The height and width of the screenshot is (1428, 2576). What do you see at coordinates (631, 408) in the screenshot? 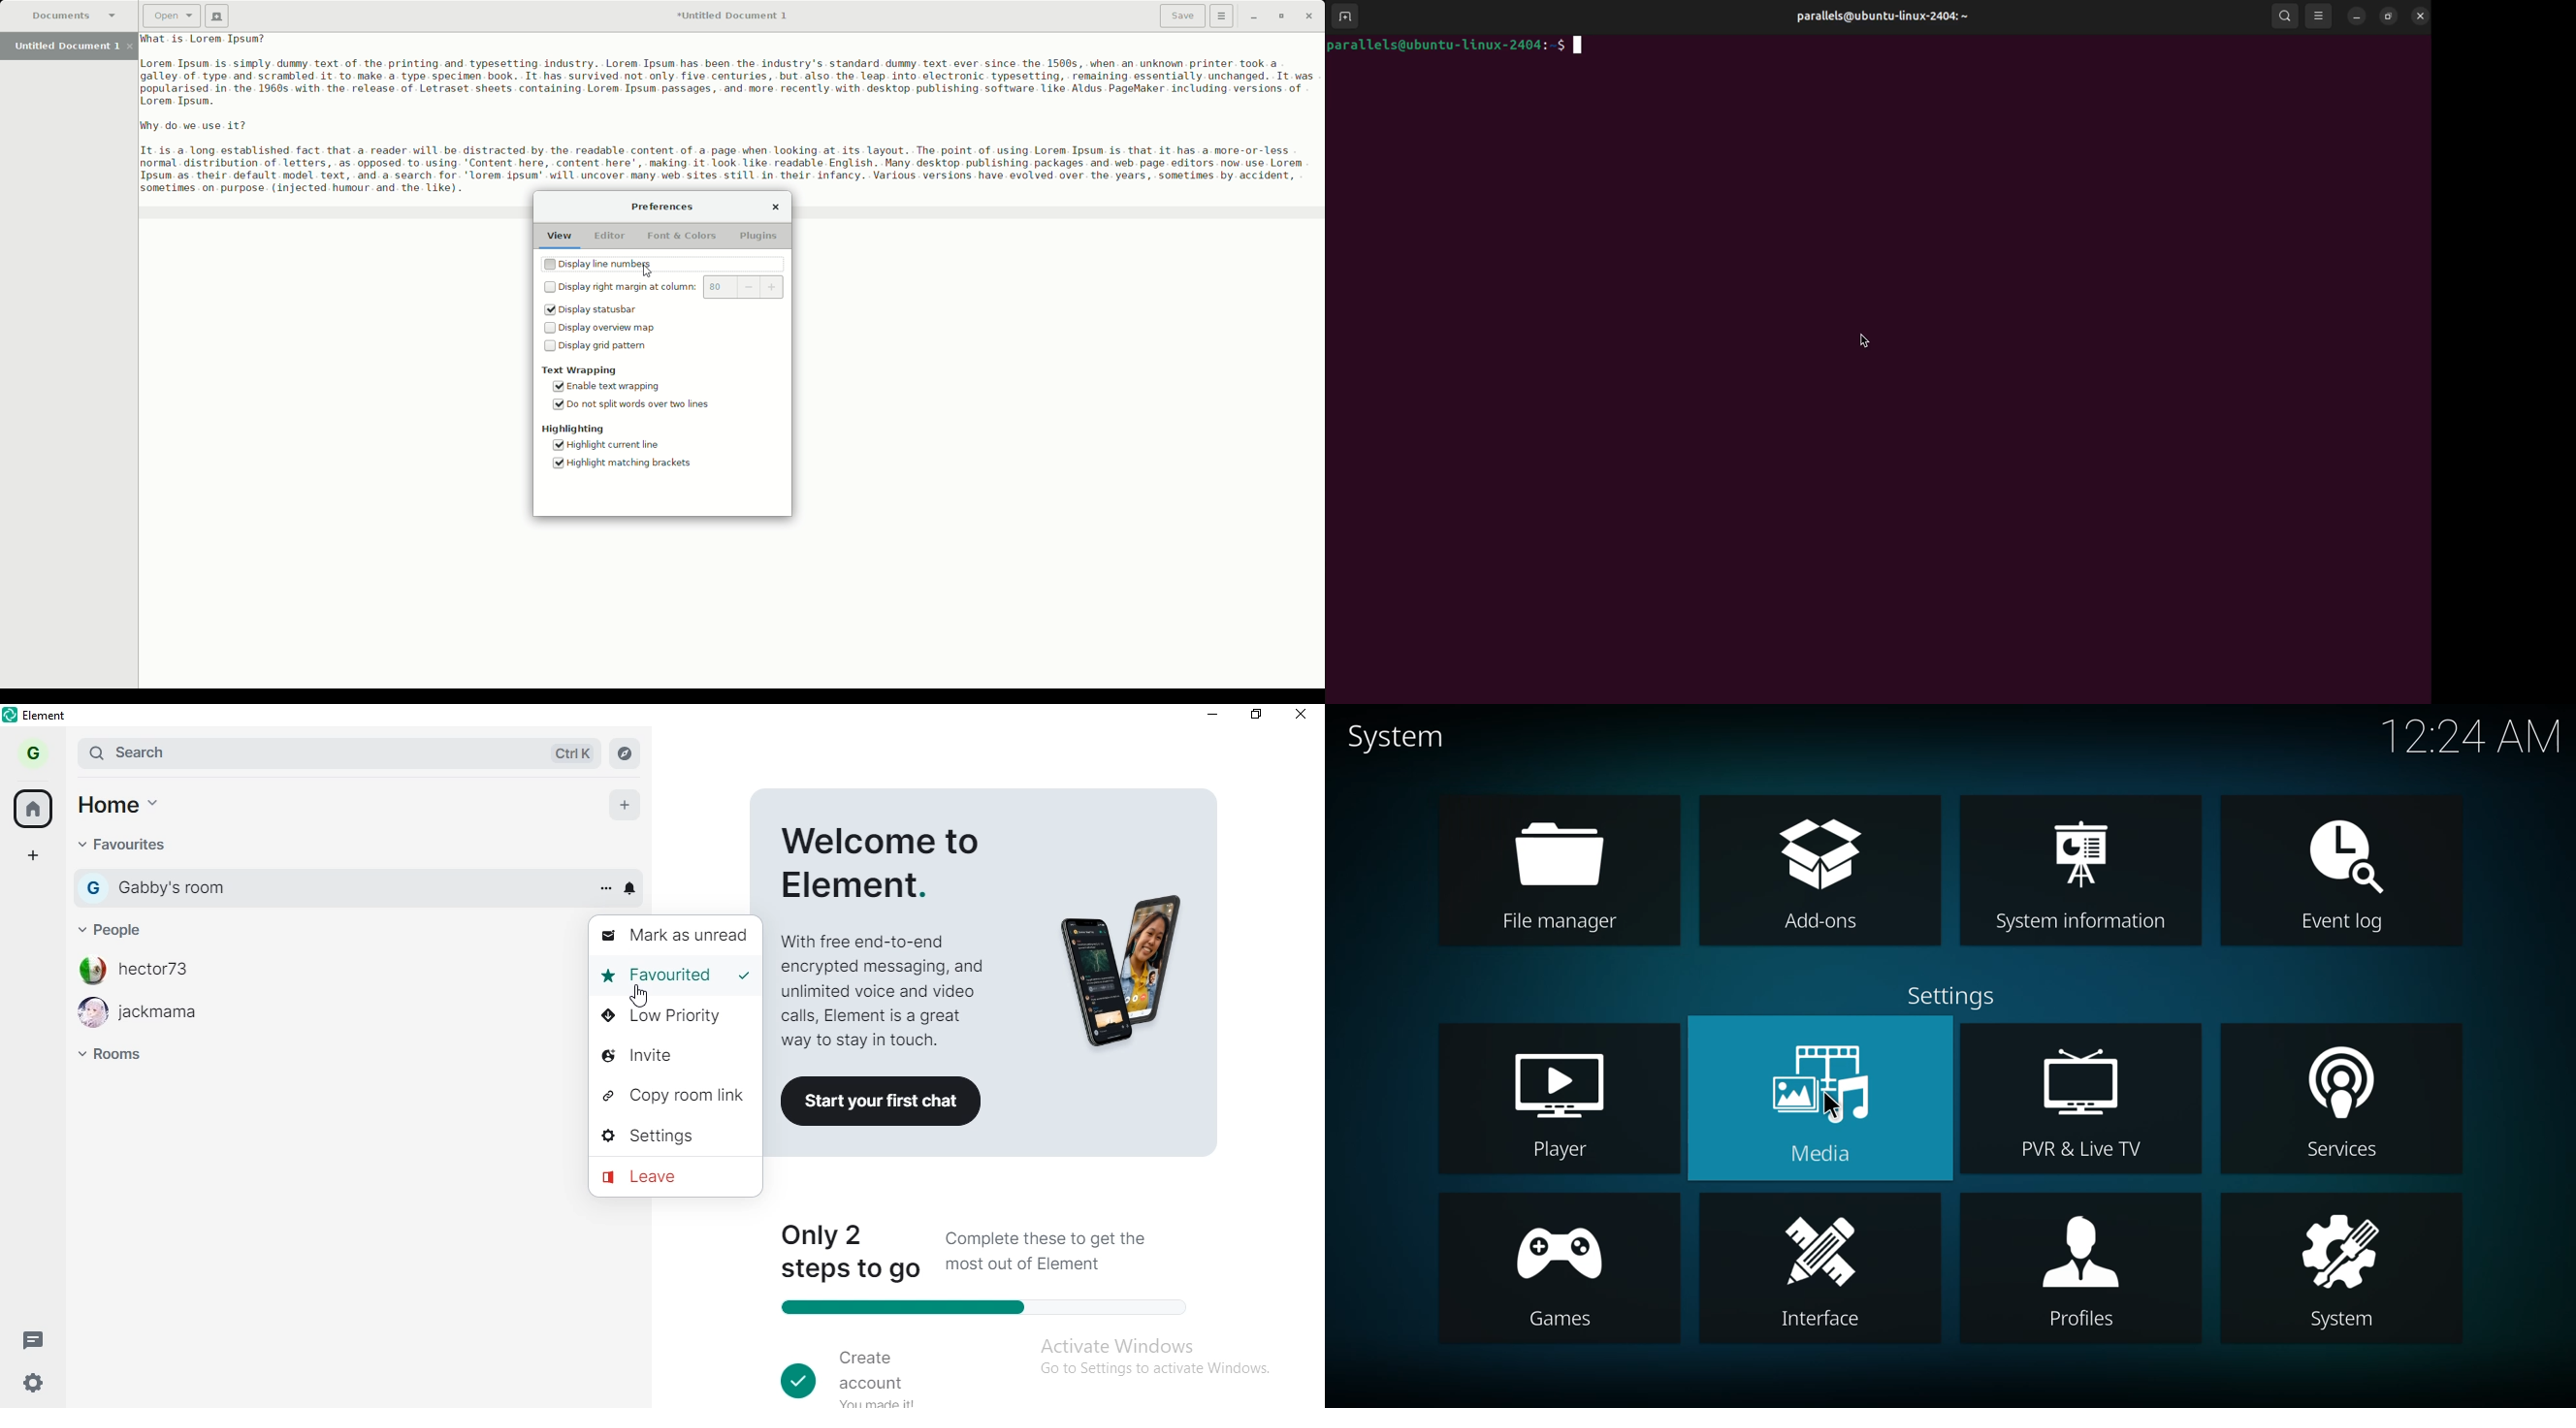
I see `Do not split words over two lines` at bounding box center [631, 408].